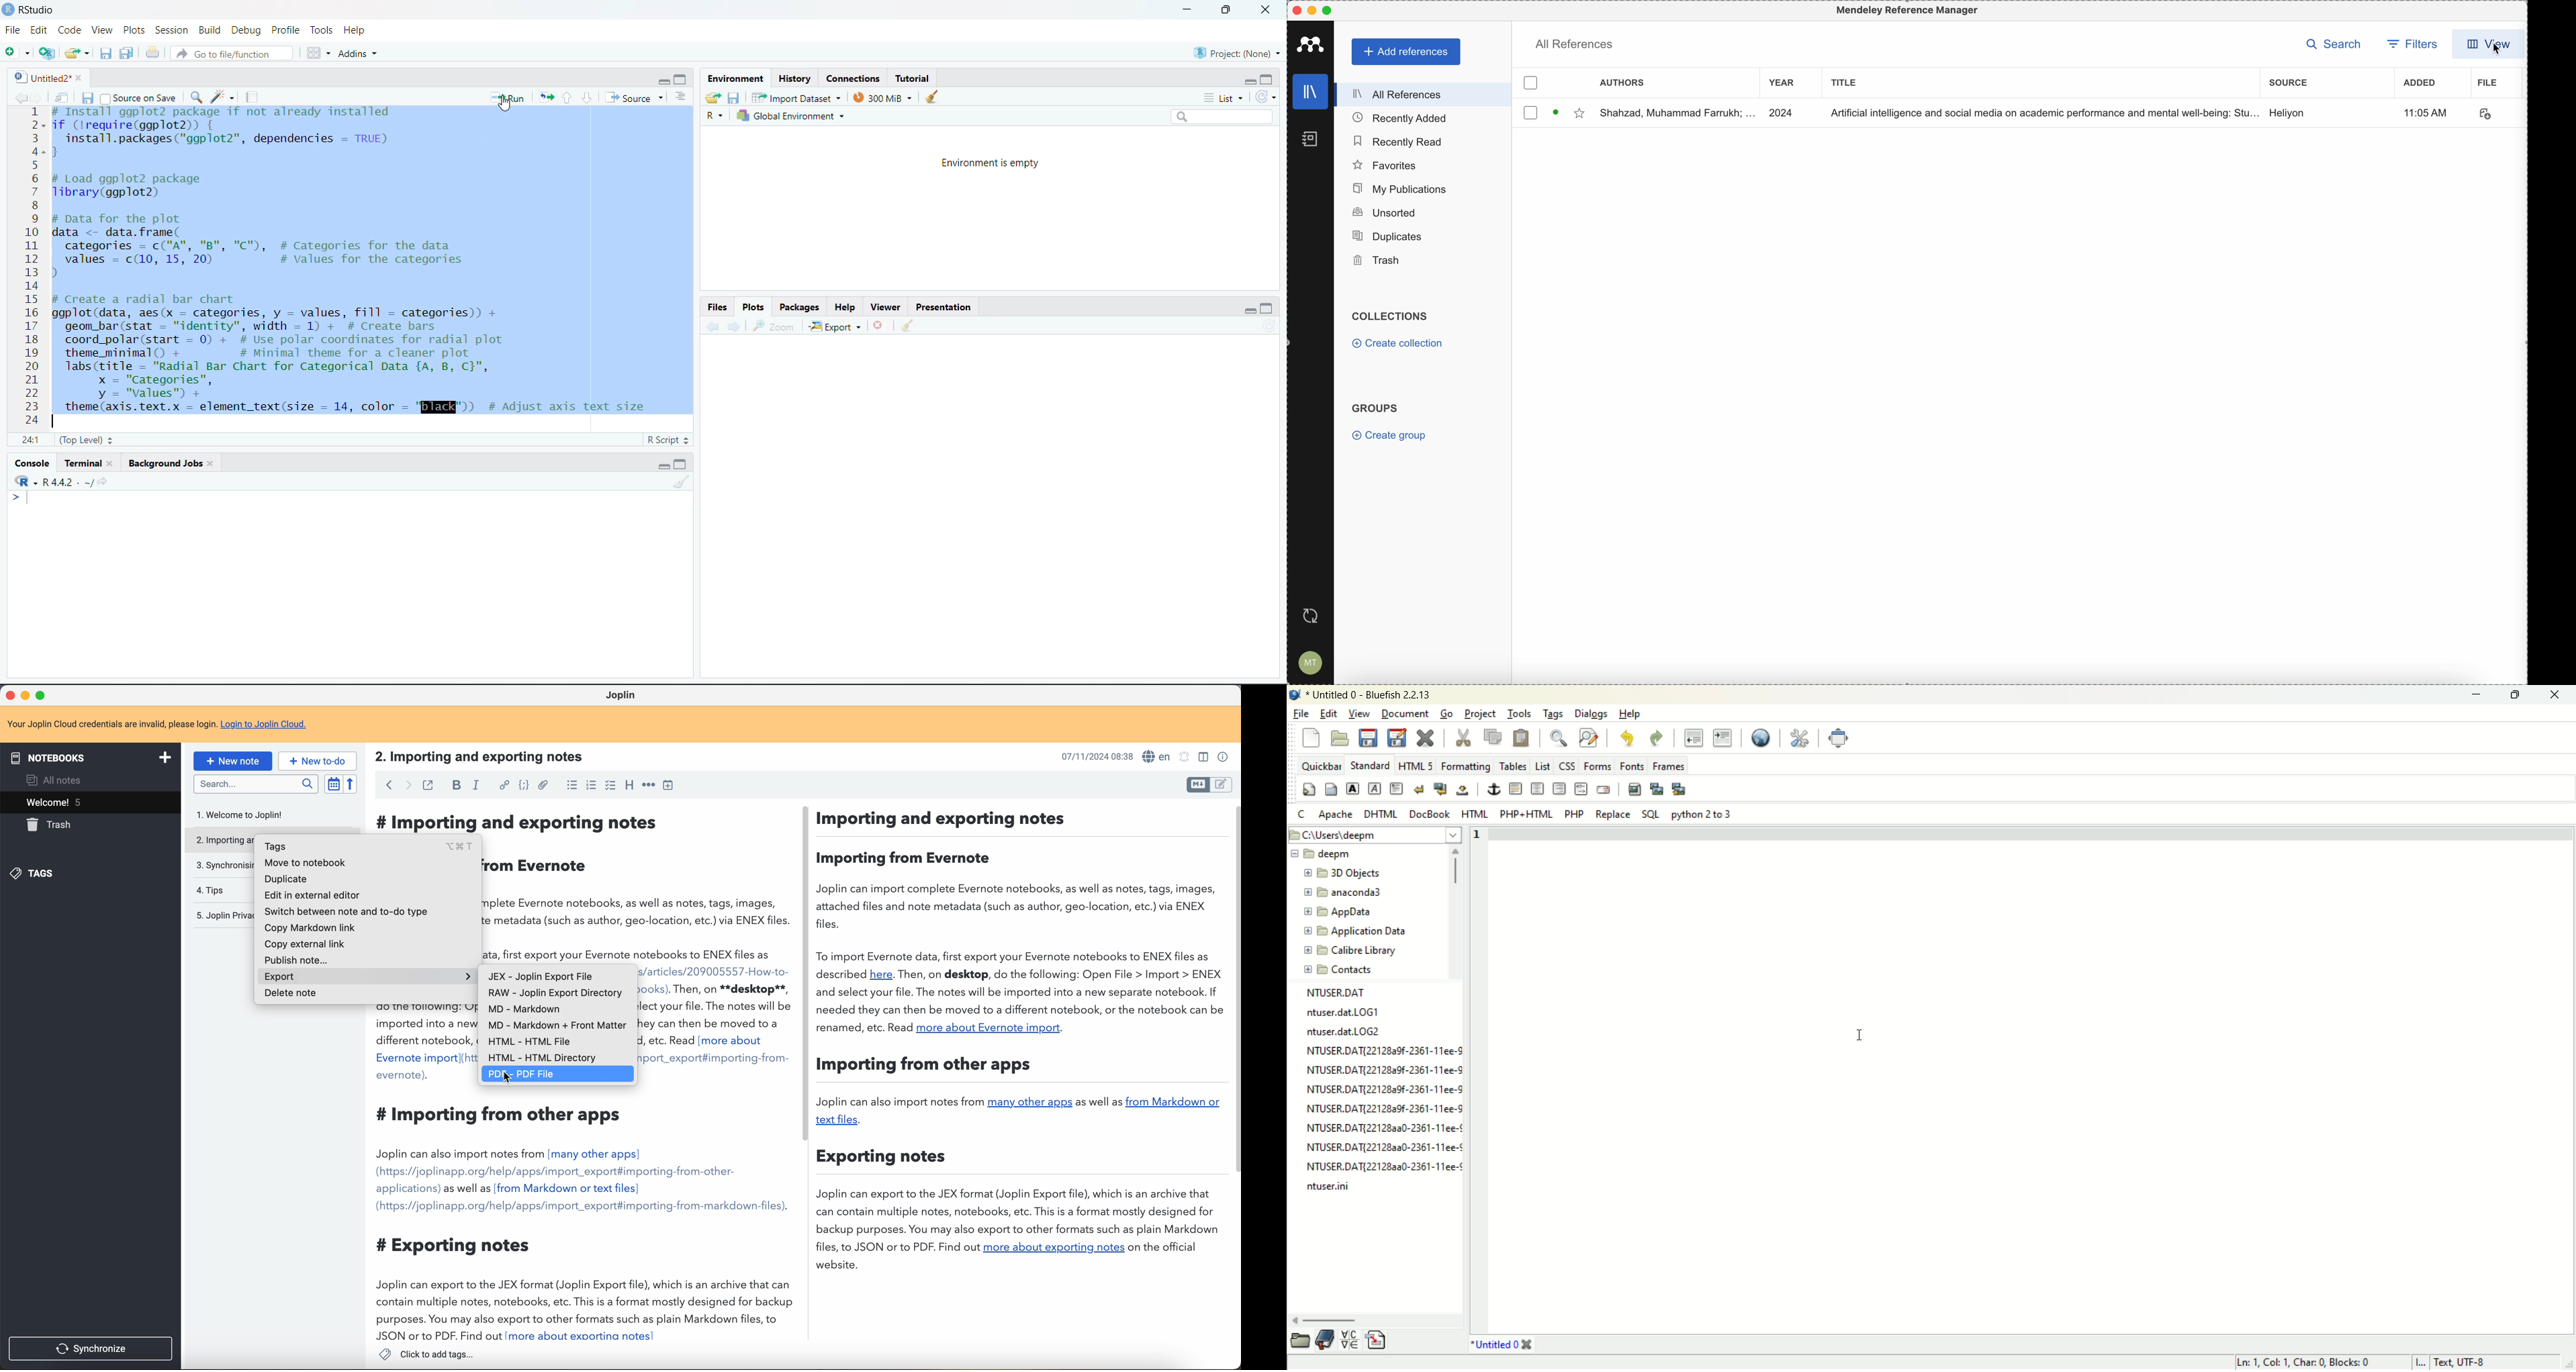  I want to click on move to notebook, so click(306, 862).